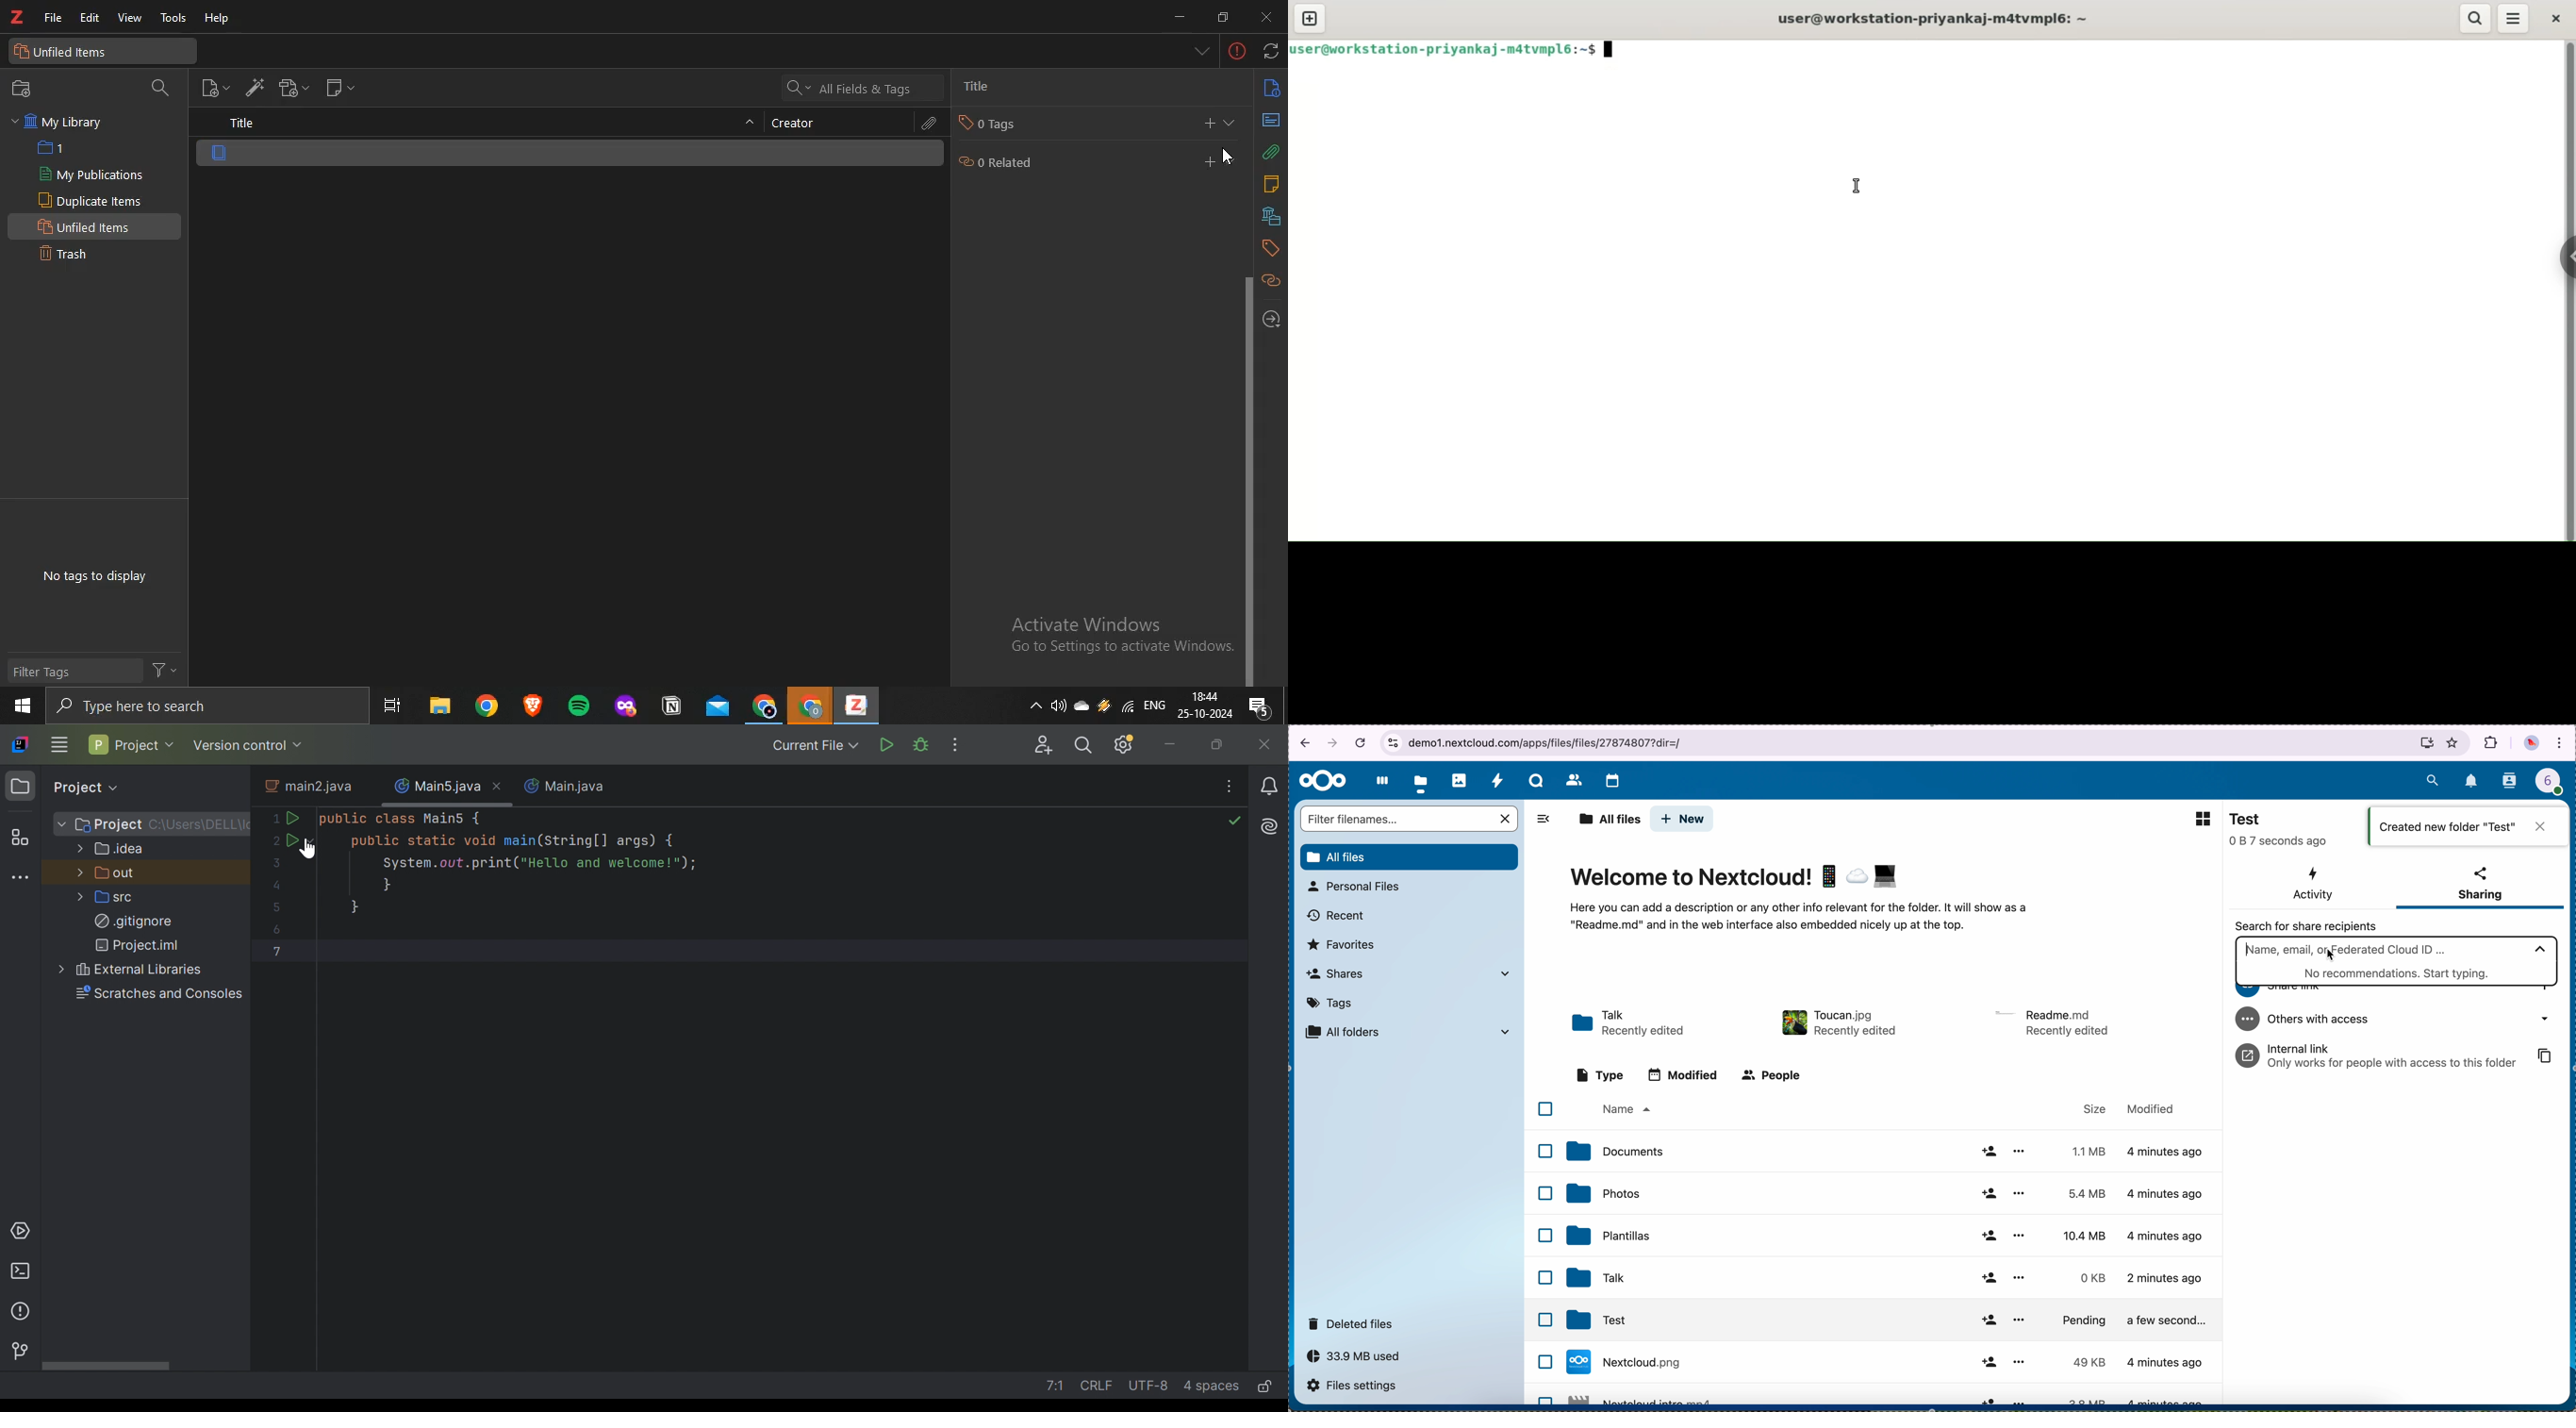 The height and width of the screenshot is (1428, 2576). Describe the element at coordinates (2400, 976) in the screenshot. I see `start typing` at that location.